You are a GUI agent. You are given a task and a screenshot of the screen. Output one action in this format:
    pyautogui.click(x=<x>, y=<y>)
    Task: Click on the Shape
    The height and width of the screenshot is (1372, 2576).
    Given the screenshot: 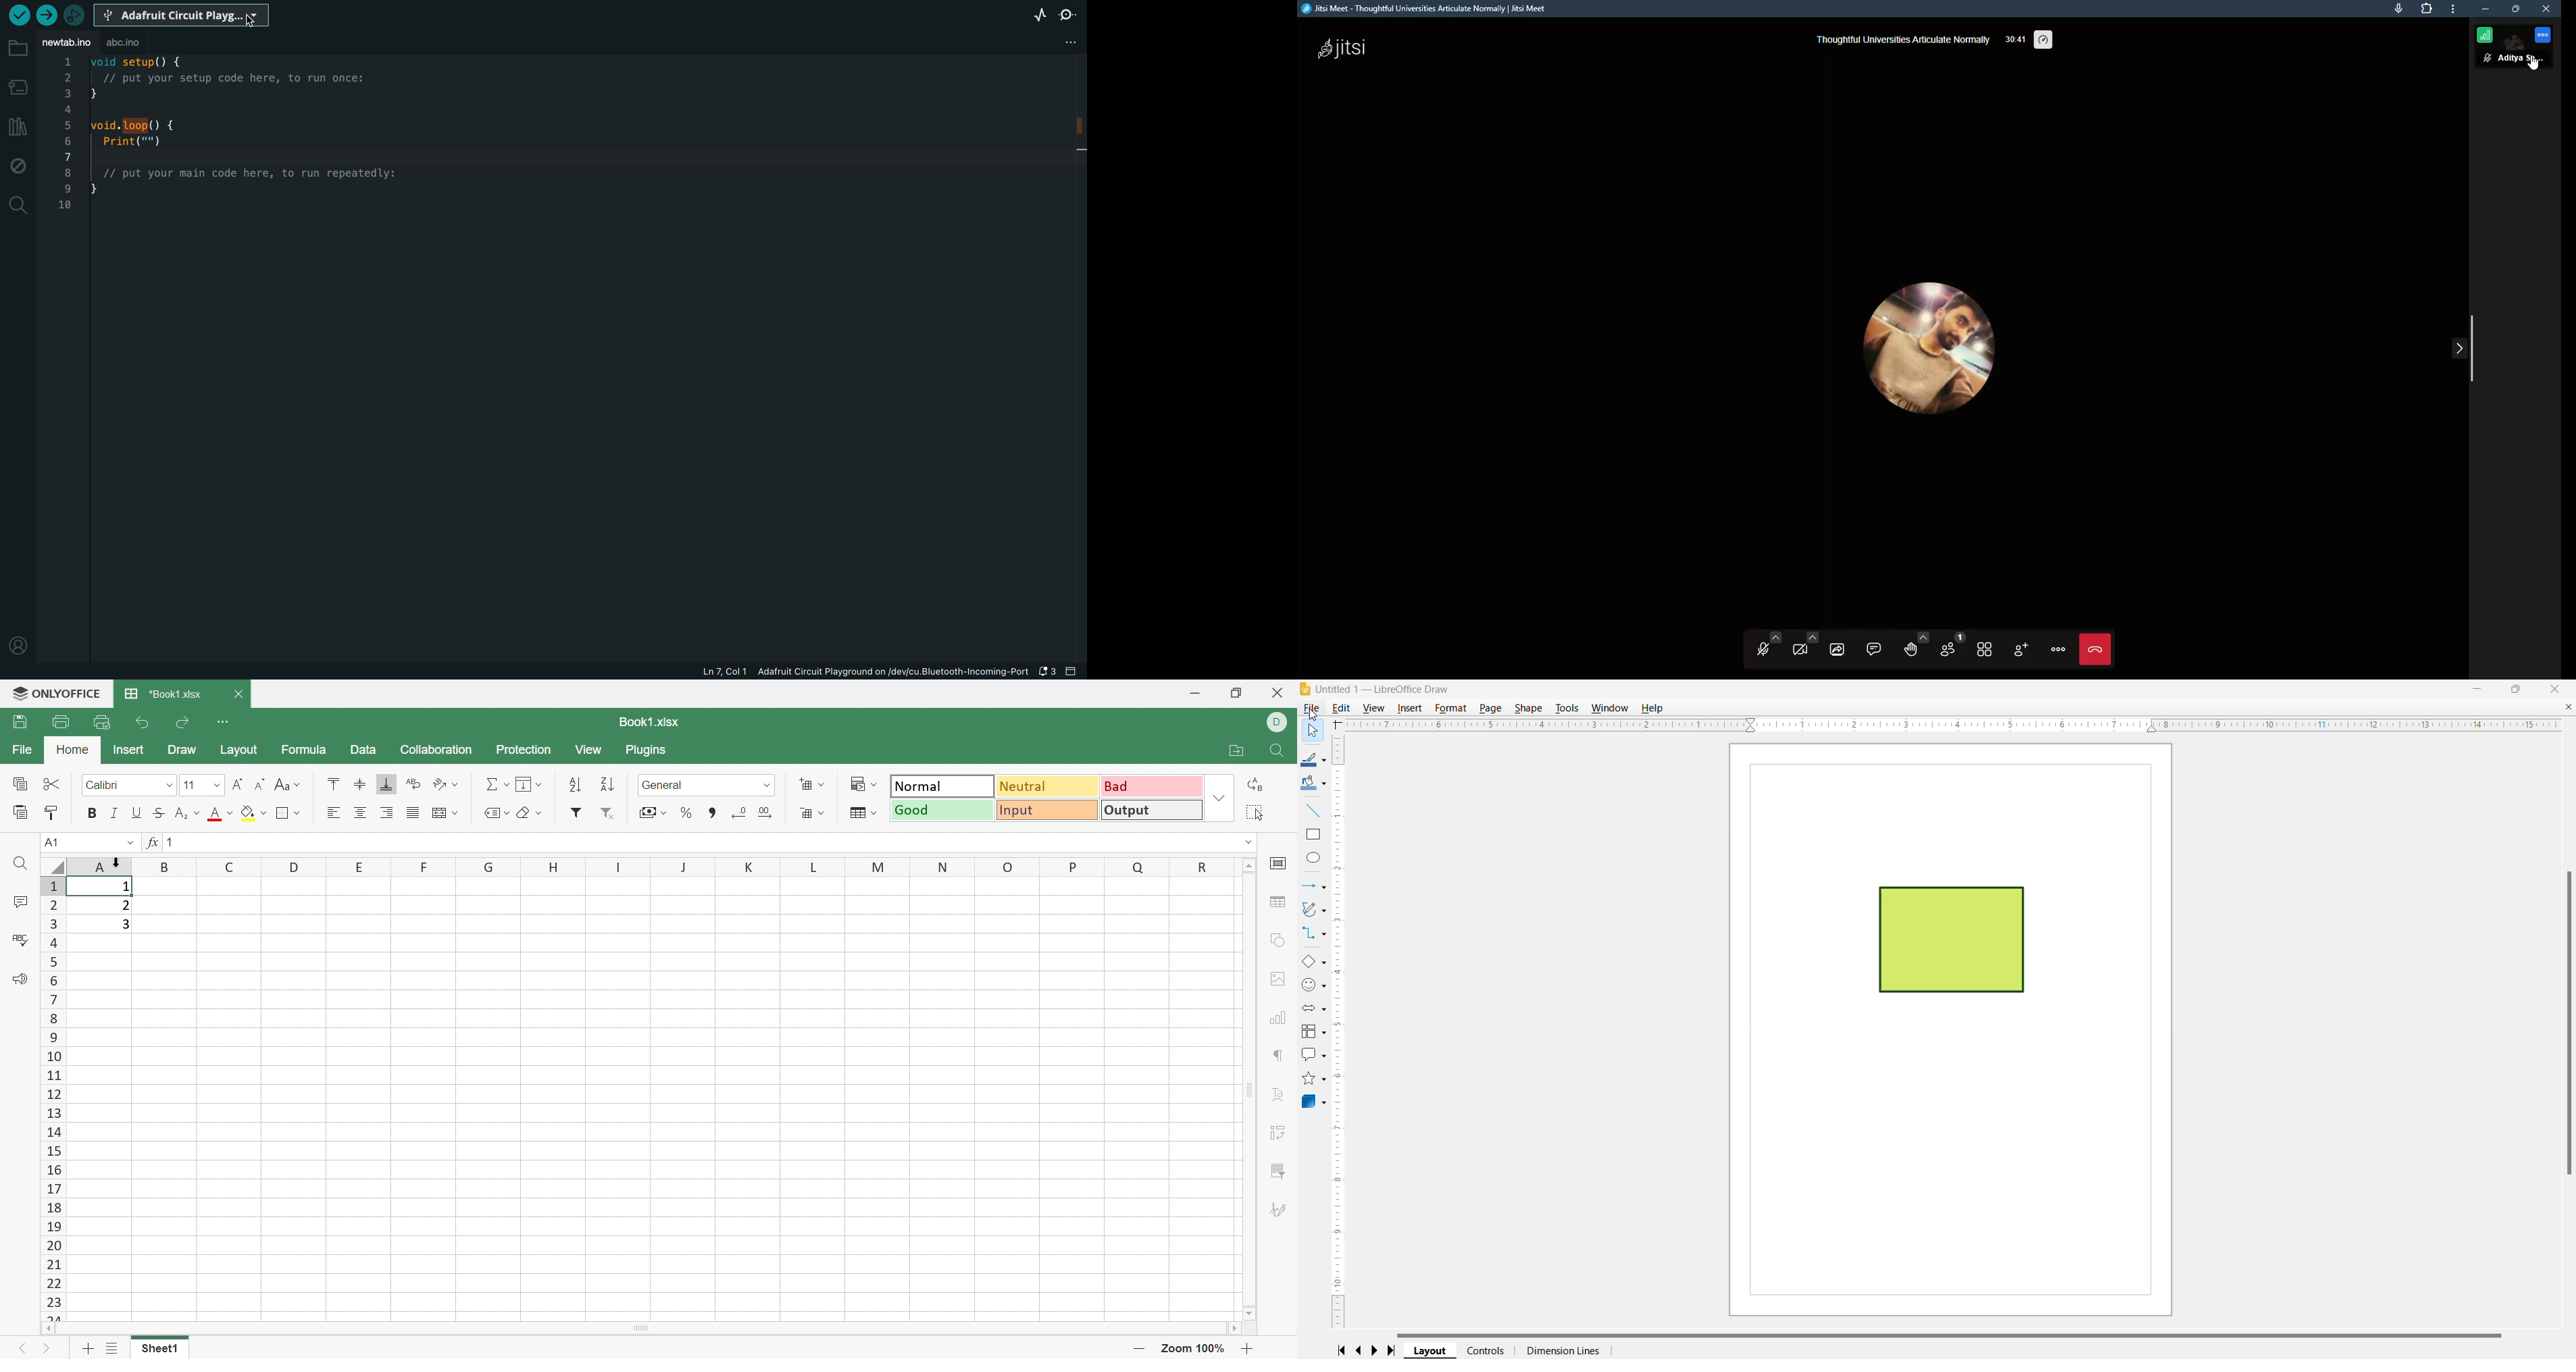 What is the action you would take?
    pyautogui.click(x=1528, y=708)
    